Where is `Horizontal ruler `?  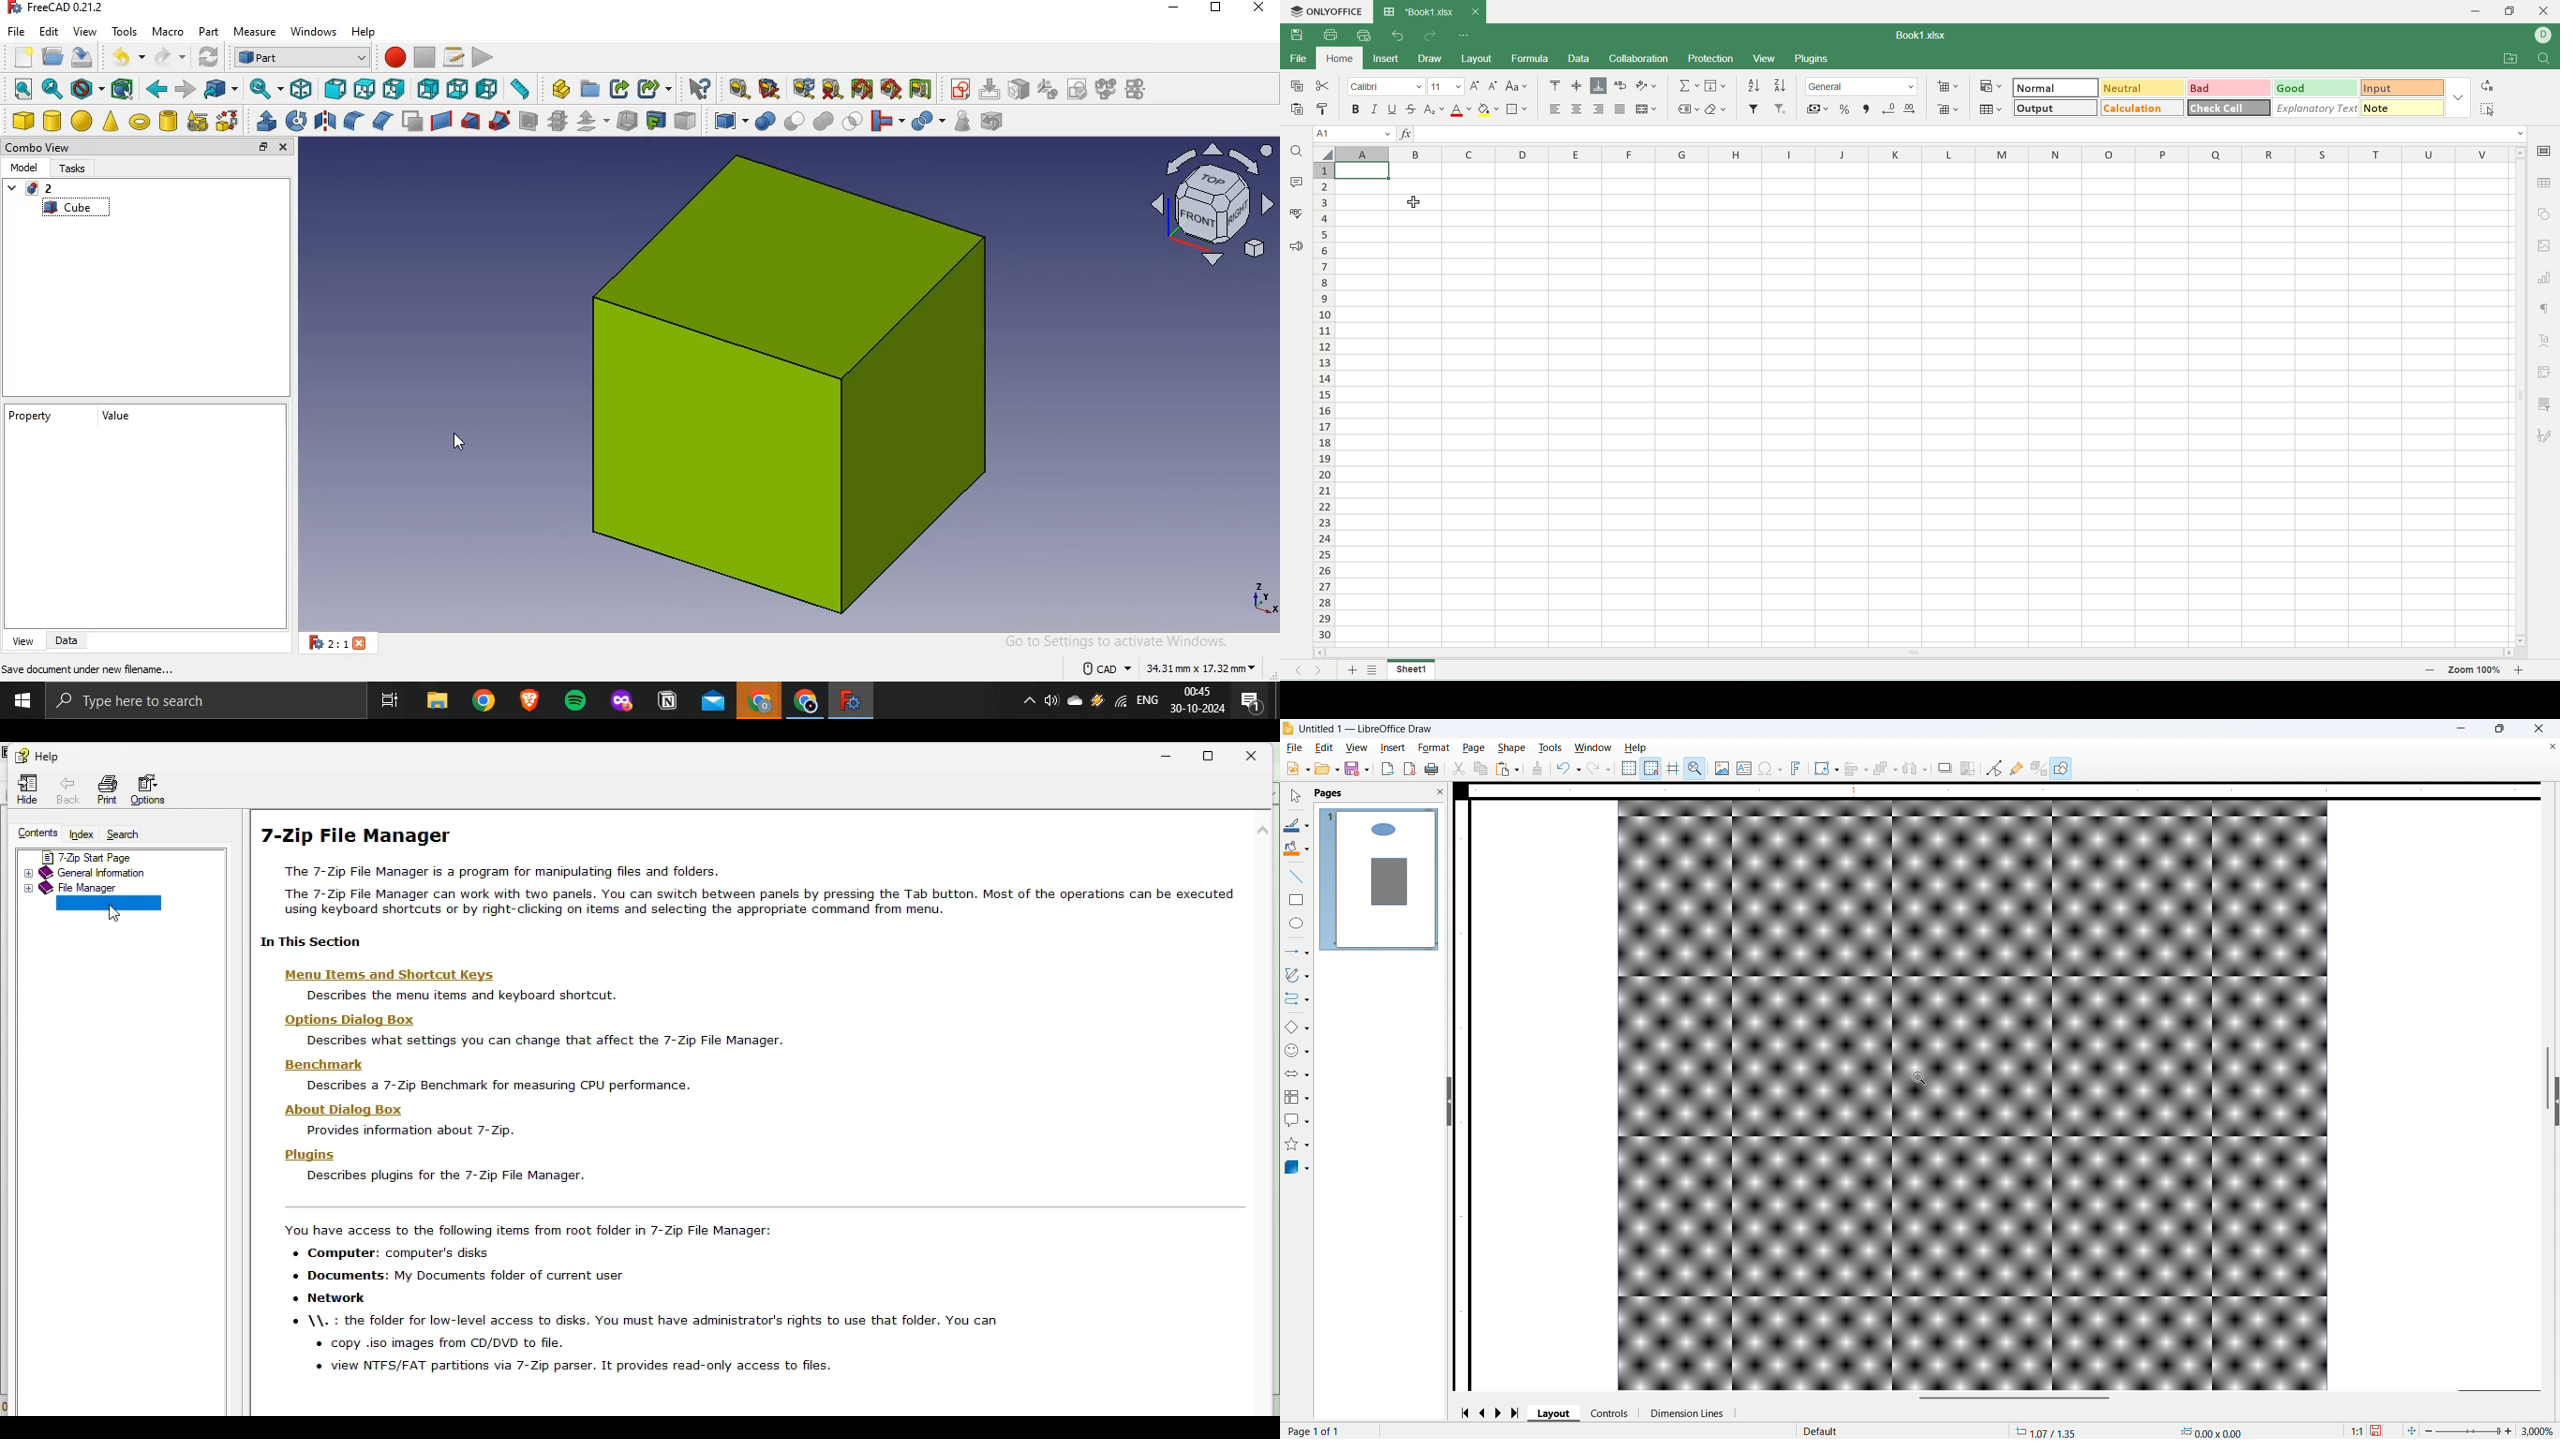 Horizontal ruler  is located at coordinates (2004, 790).